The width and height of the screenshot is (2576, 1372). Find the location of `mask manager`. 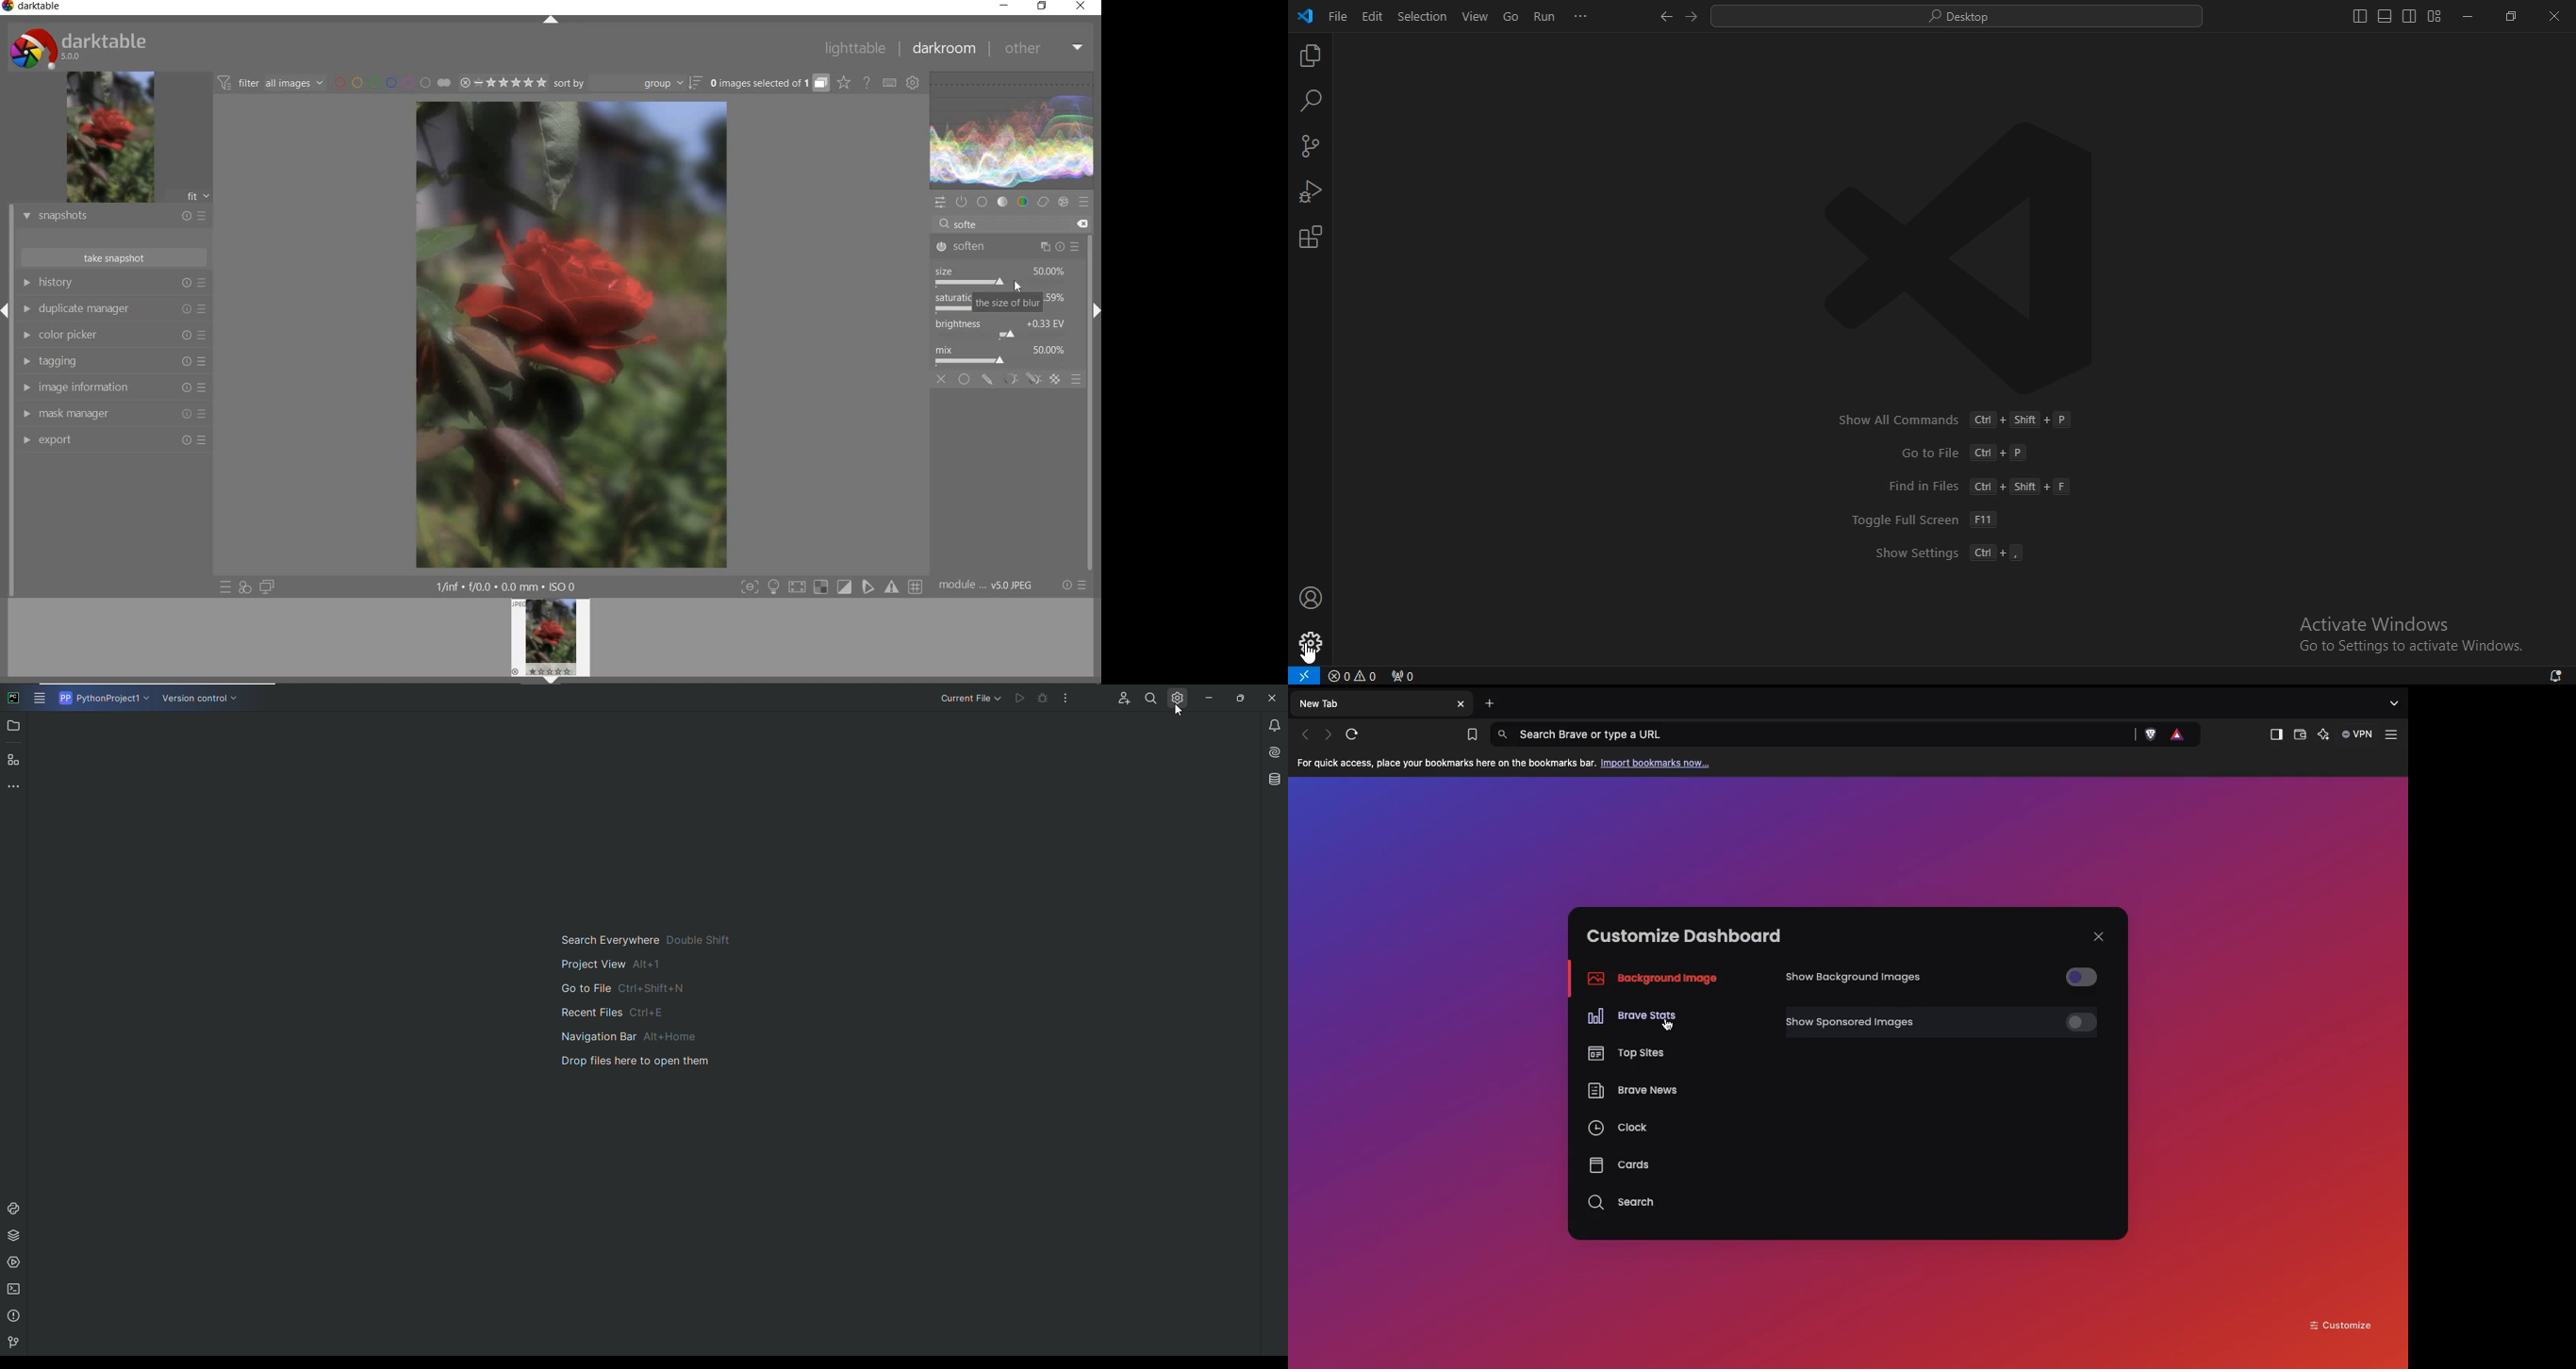

mask manager is located at coordinates (112, 414).